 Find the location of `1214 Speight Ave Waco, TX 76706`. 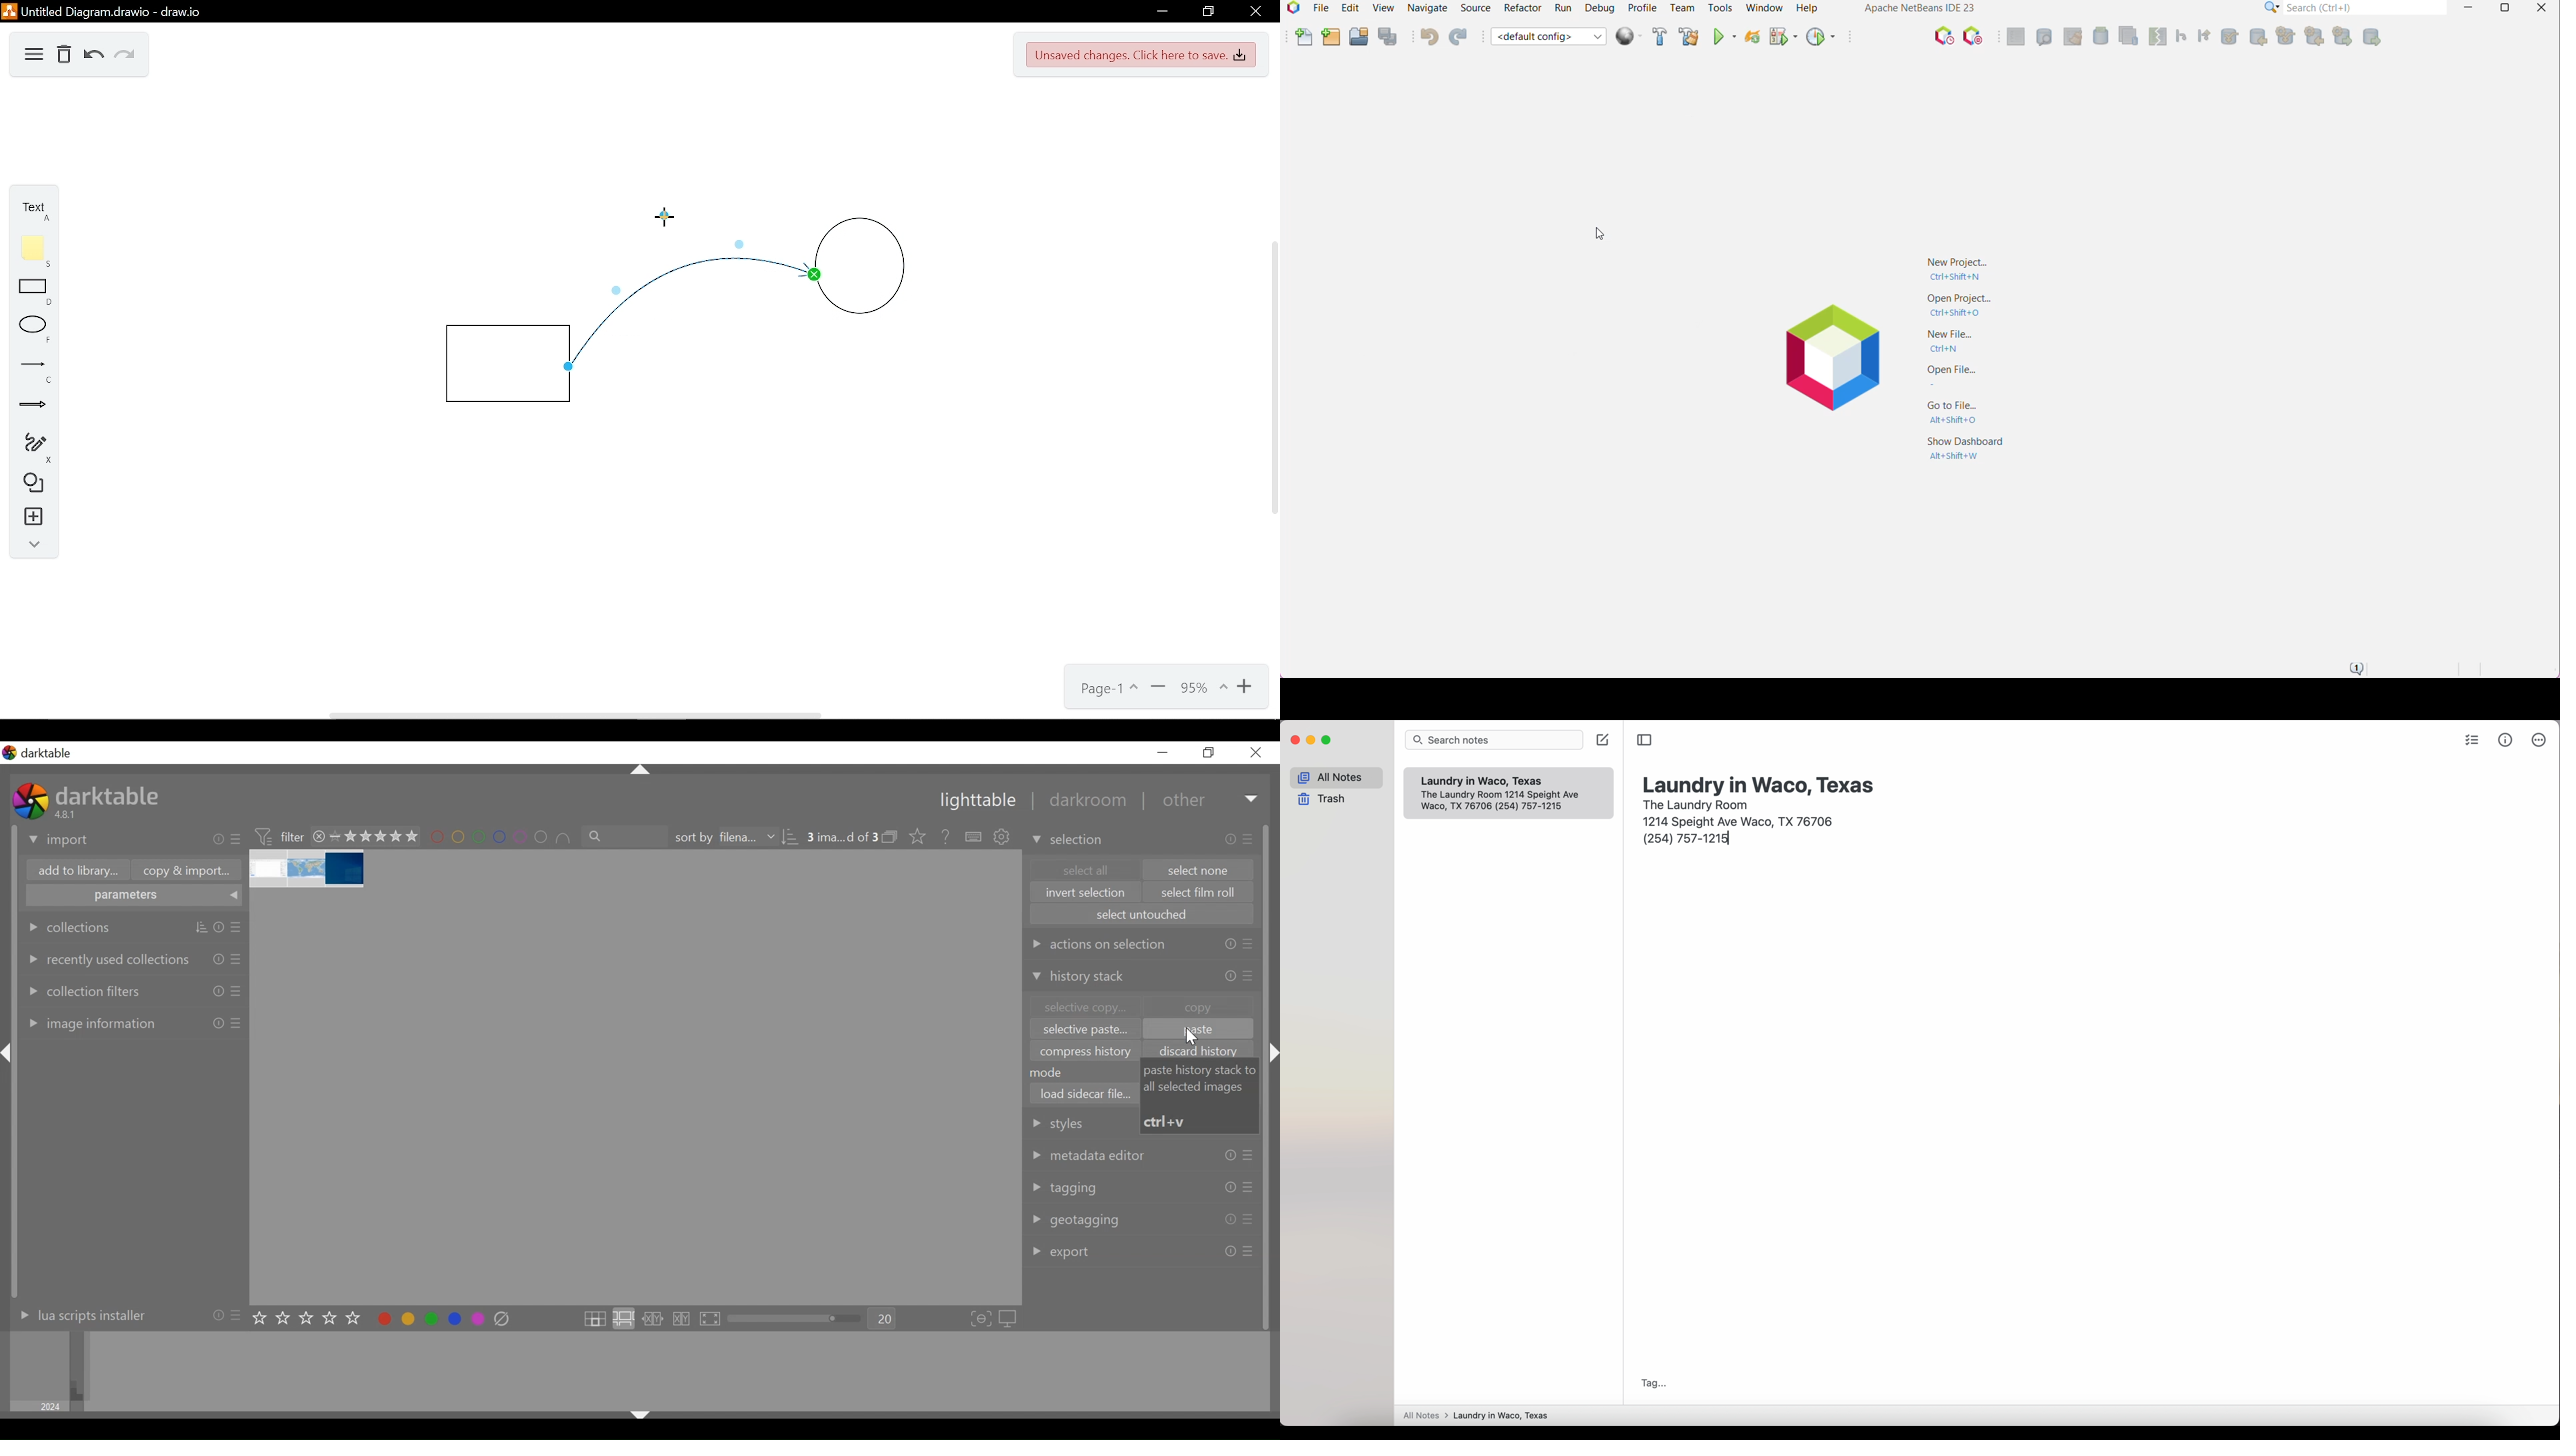

1214 Speight Ave Waco, TX 76706 is located at coordinates (1741, 820).